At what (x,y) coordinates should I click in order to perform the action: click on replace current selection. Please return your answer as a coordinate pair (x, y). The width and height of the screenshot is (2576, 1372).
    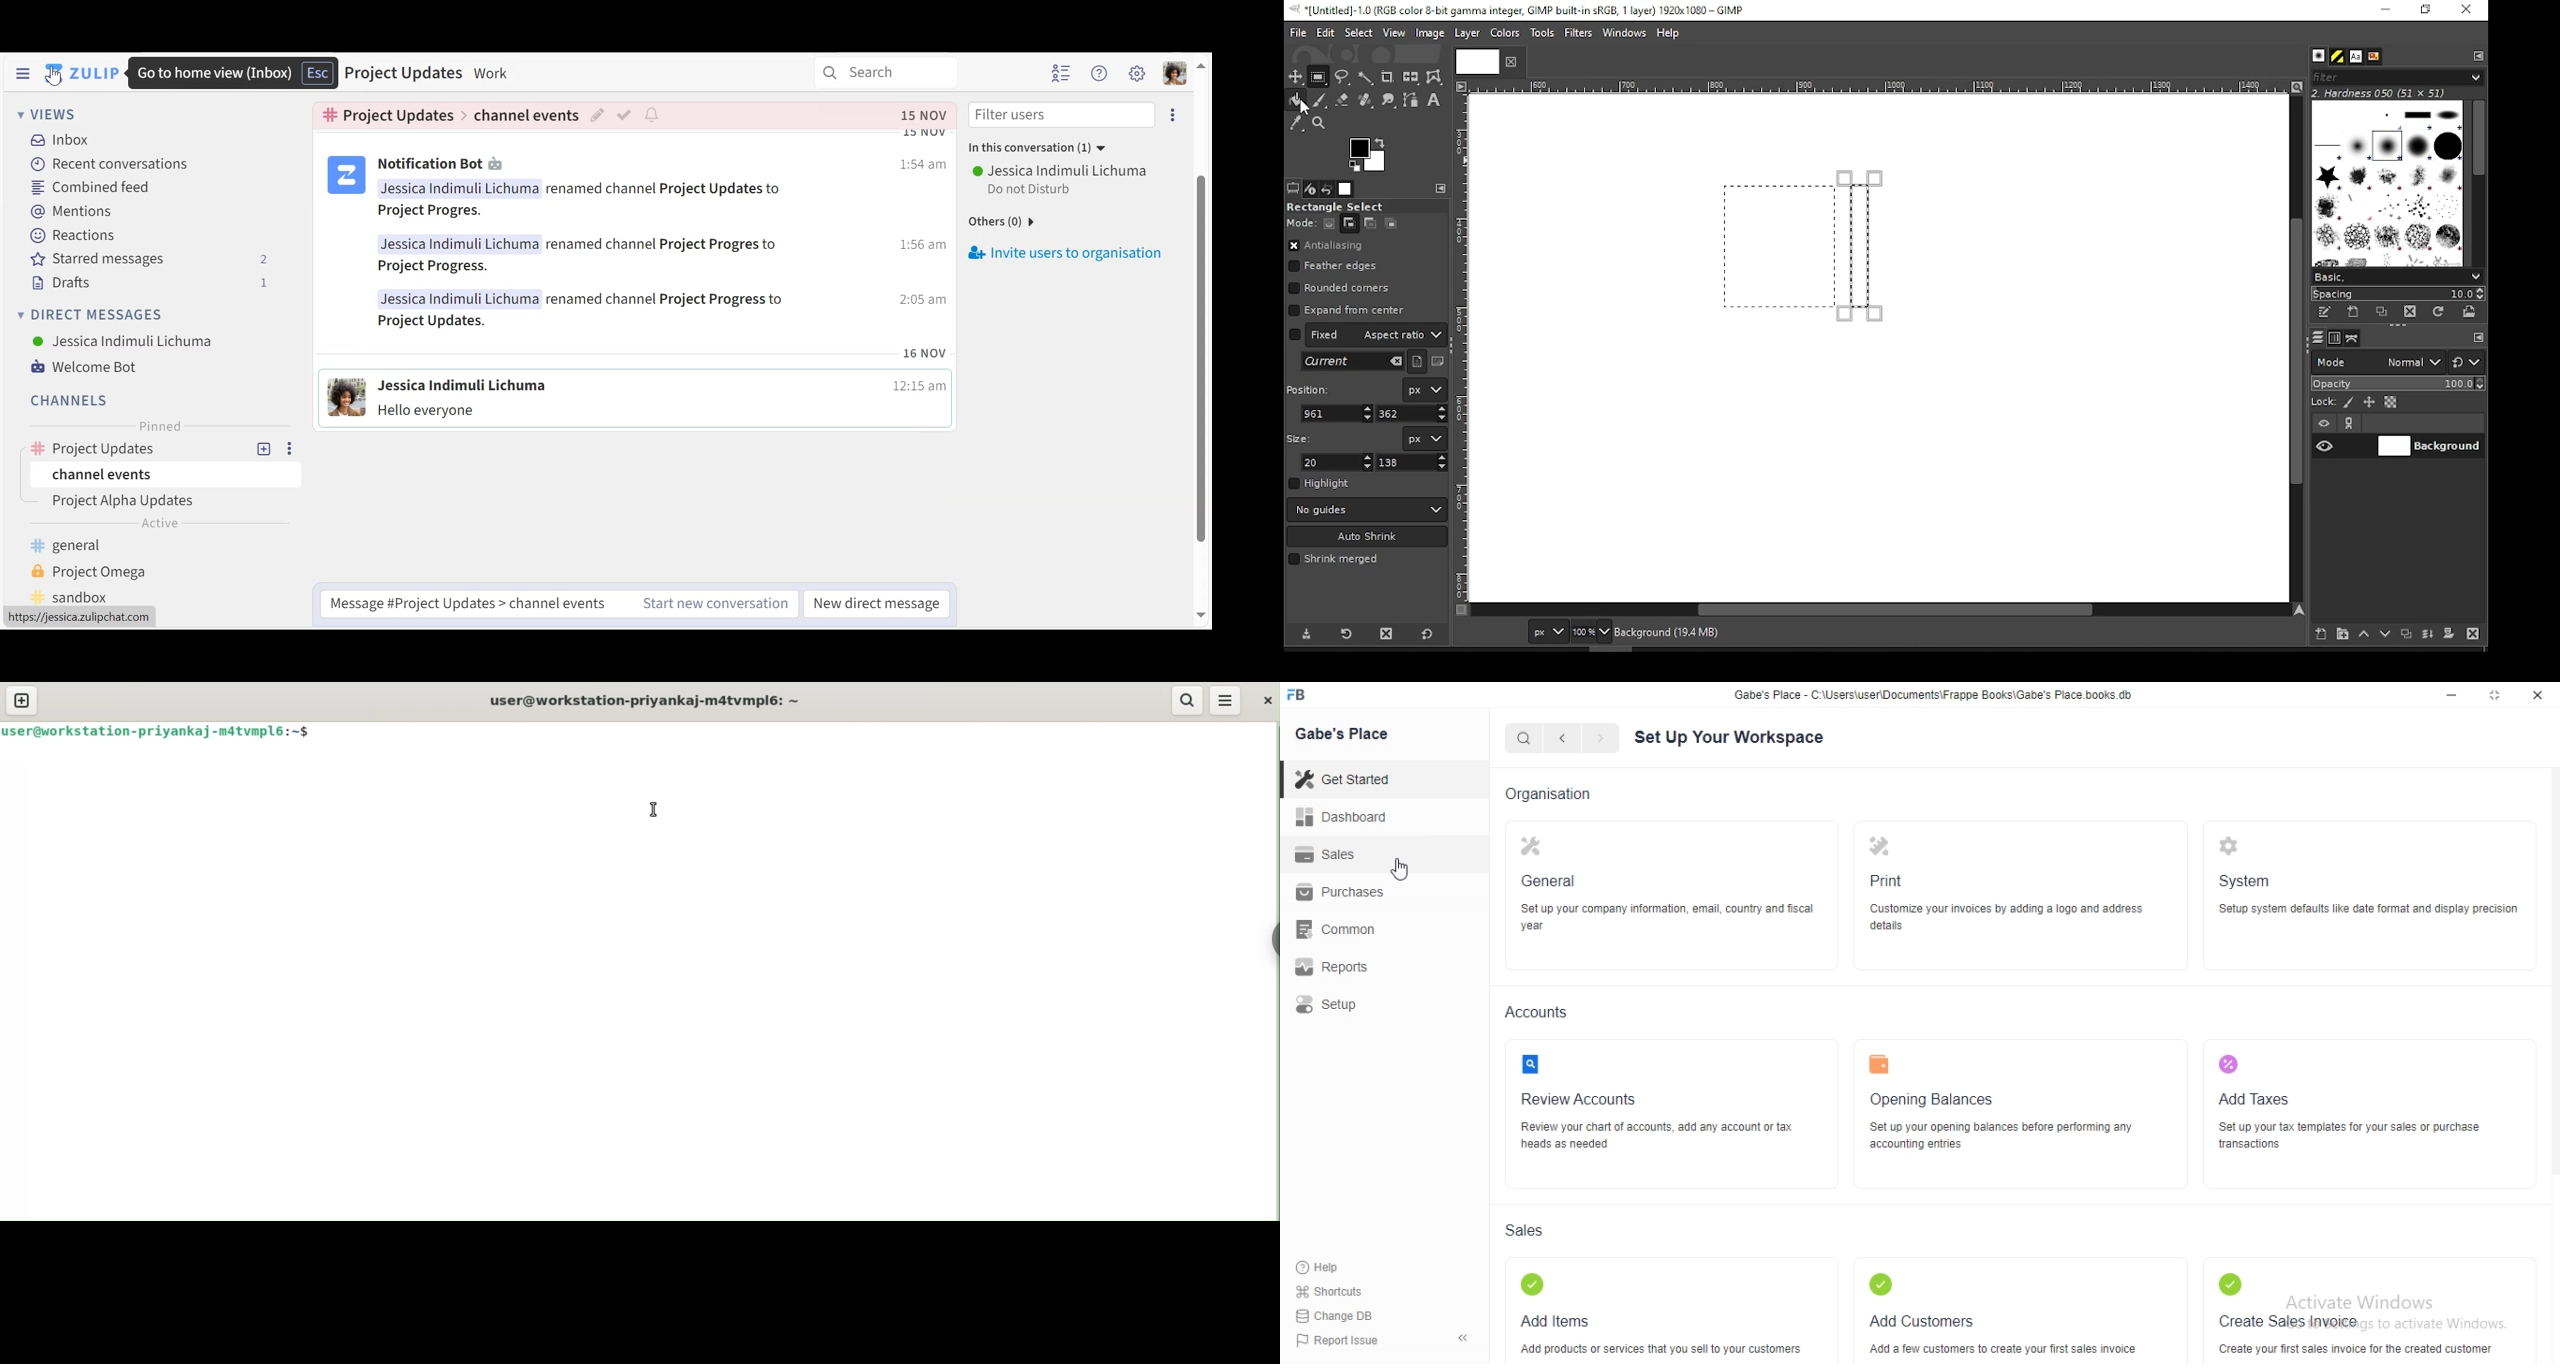
    Looking at the image, I should click on (1330, 224).